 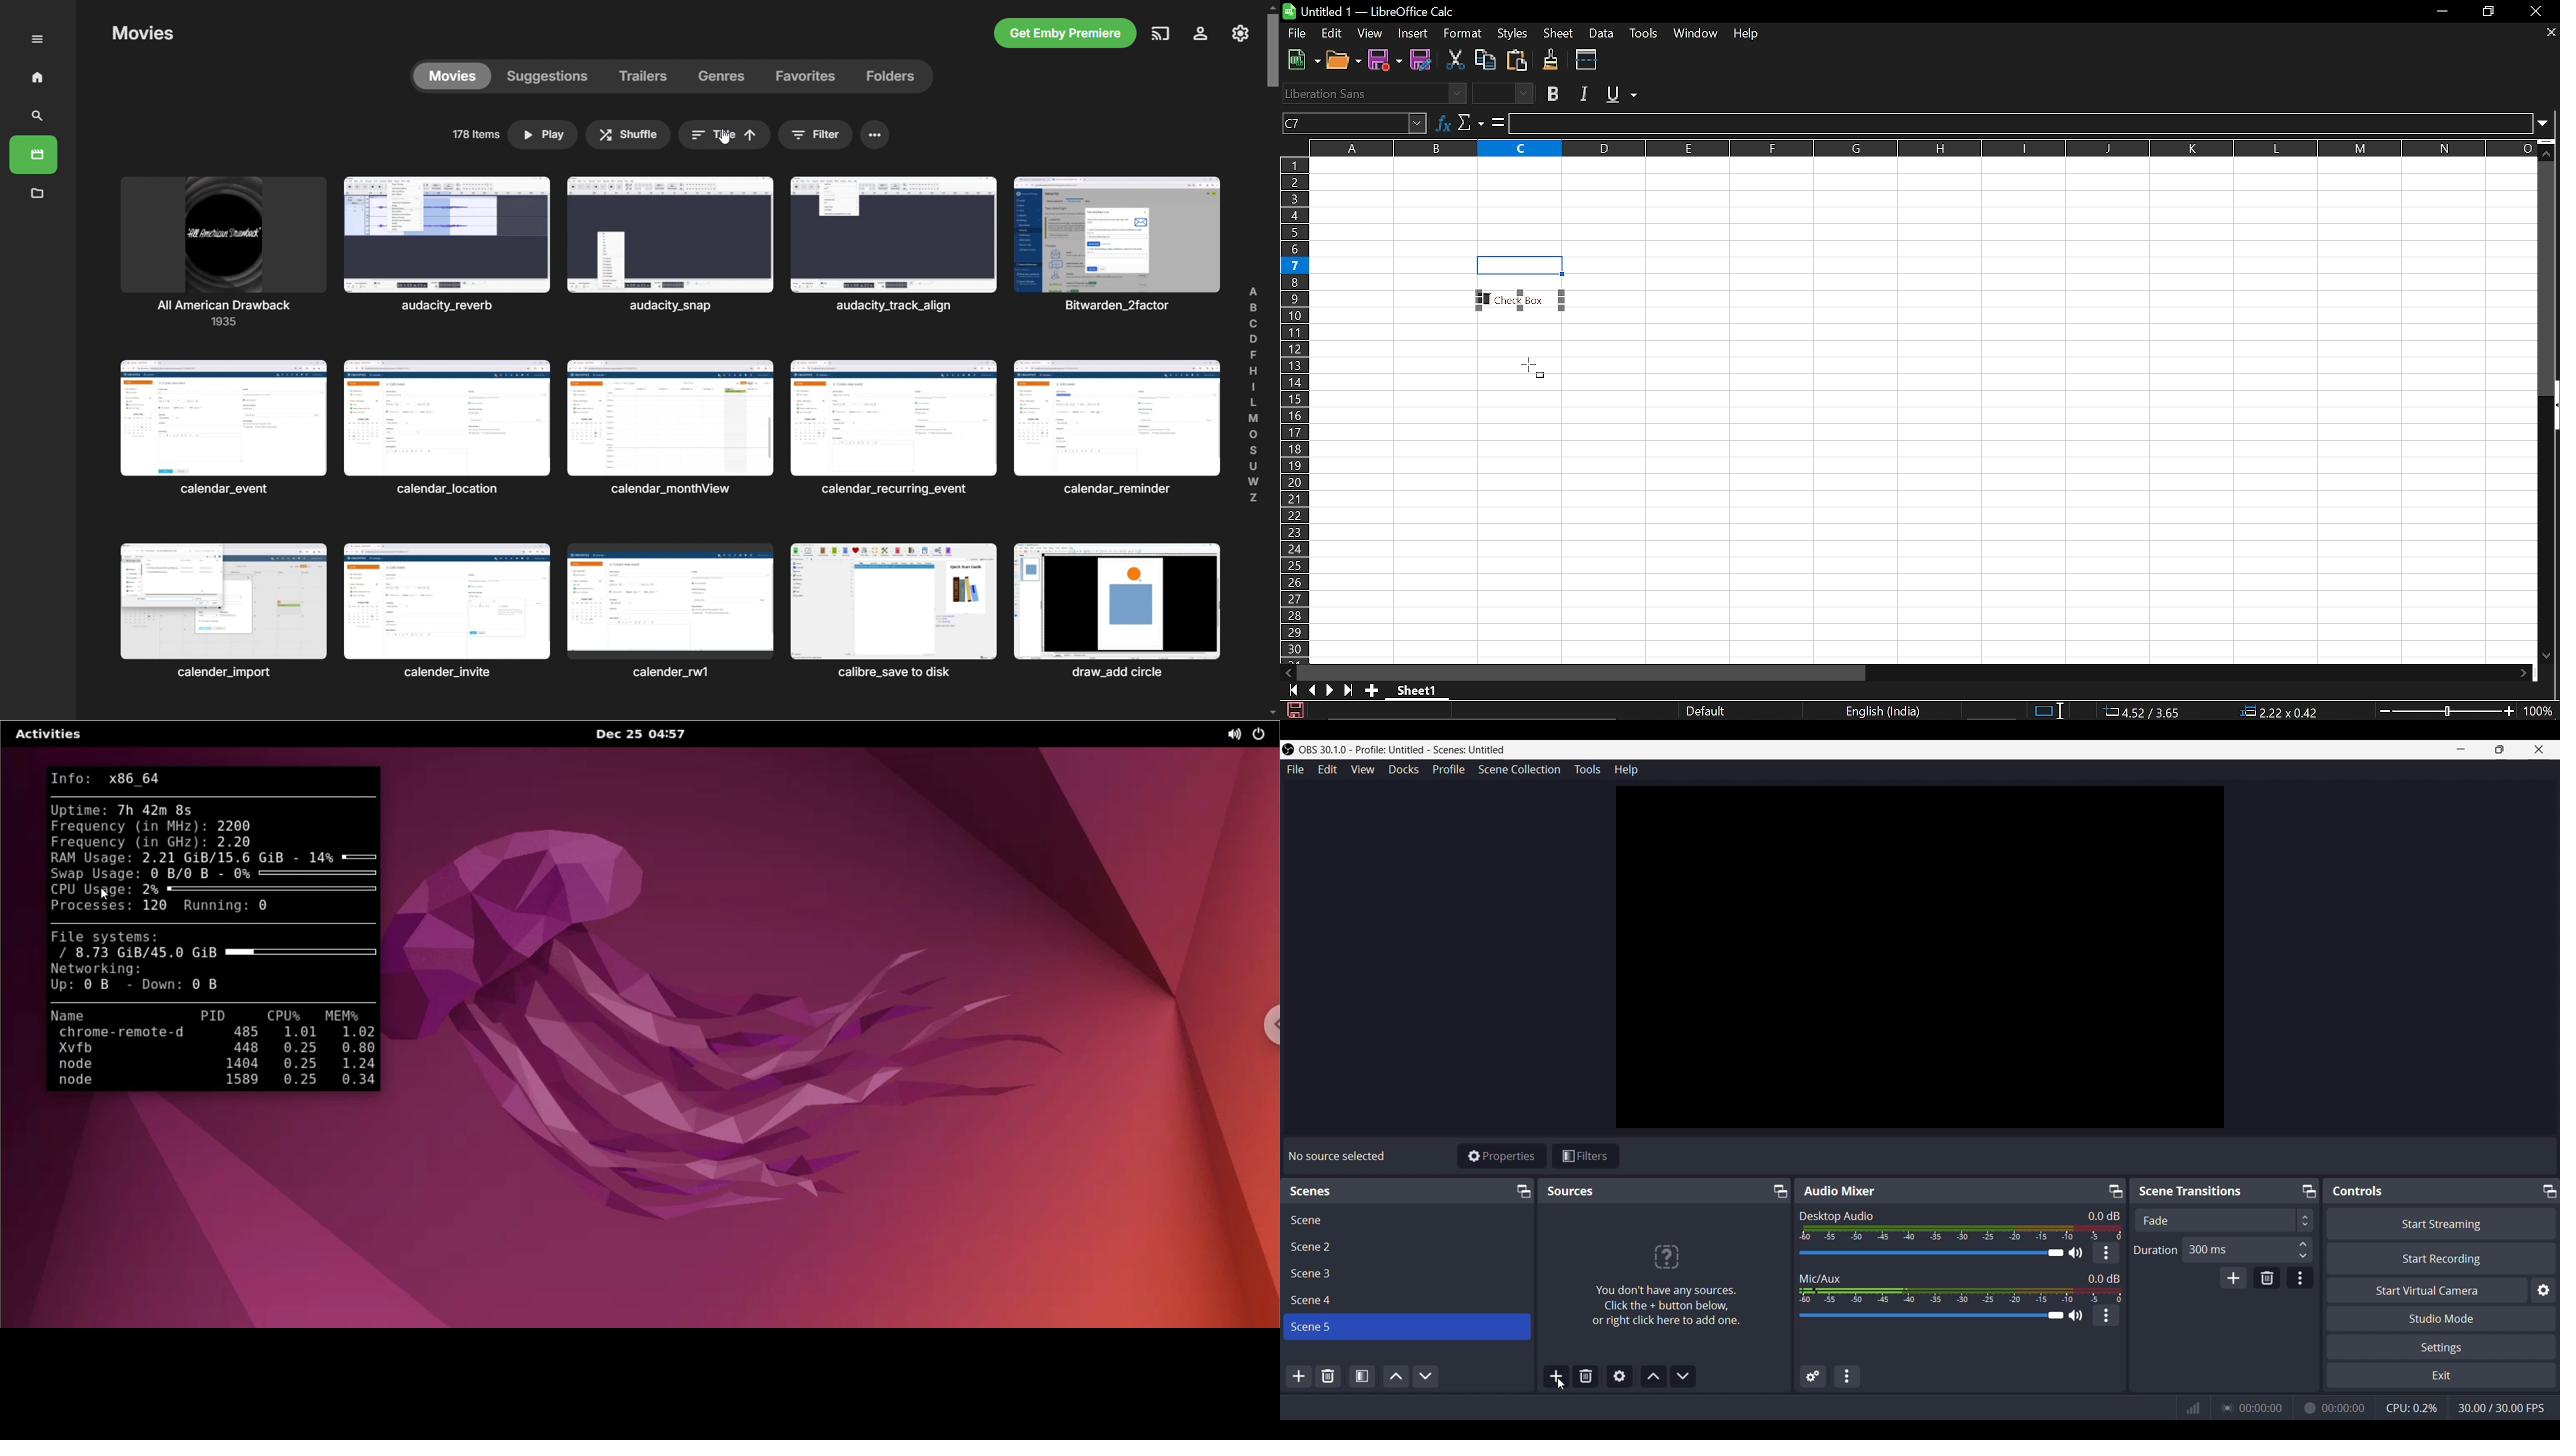 What do you see at coordinates (875, 135) in the screenshot?
I see `menu` at bounding box center [875, 135].